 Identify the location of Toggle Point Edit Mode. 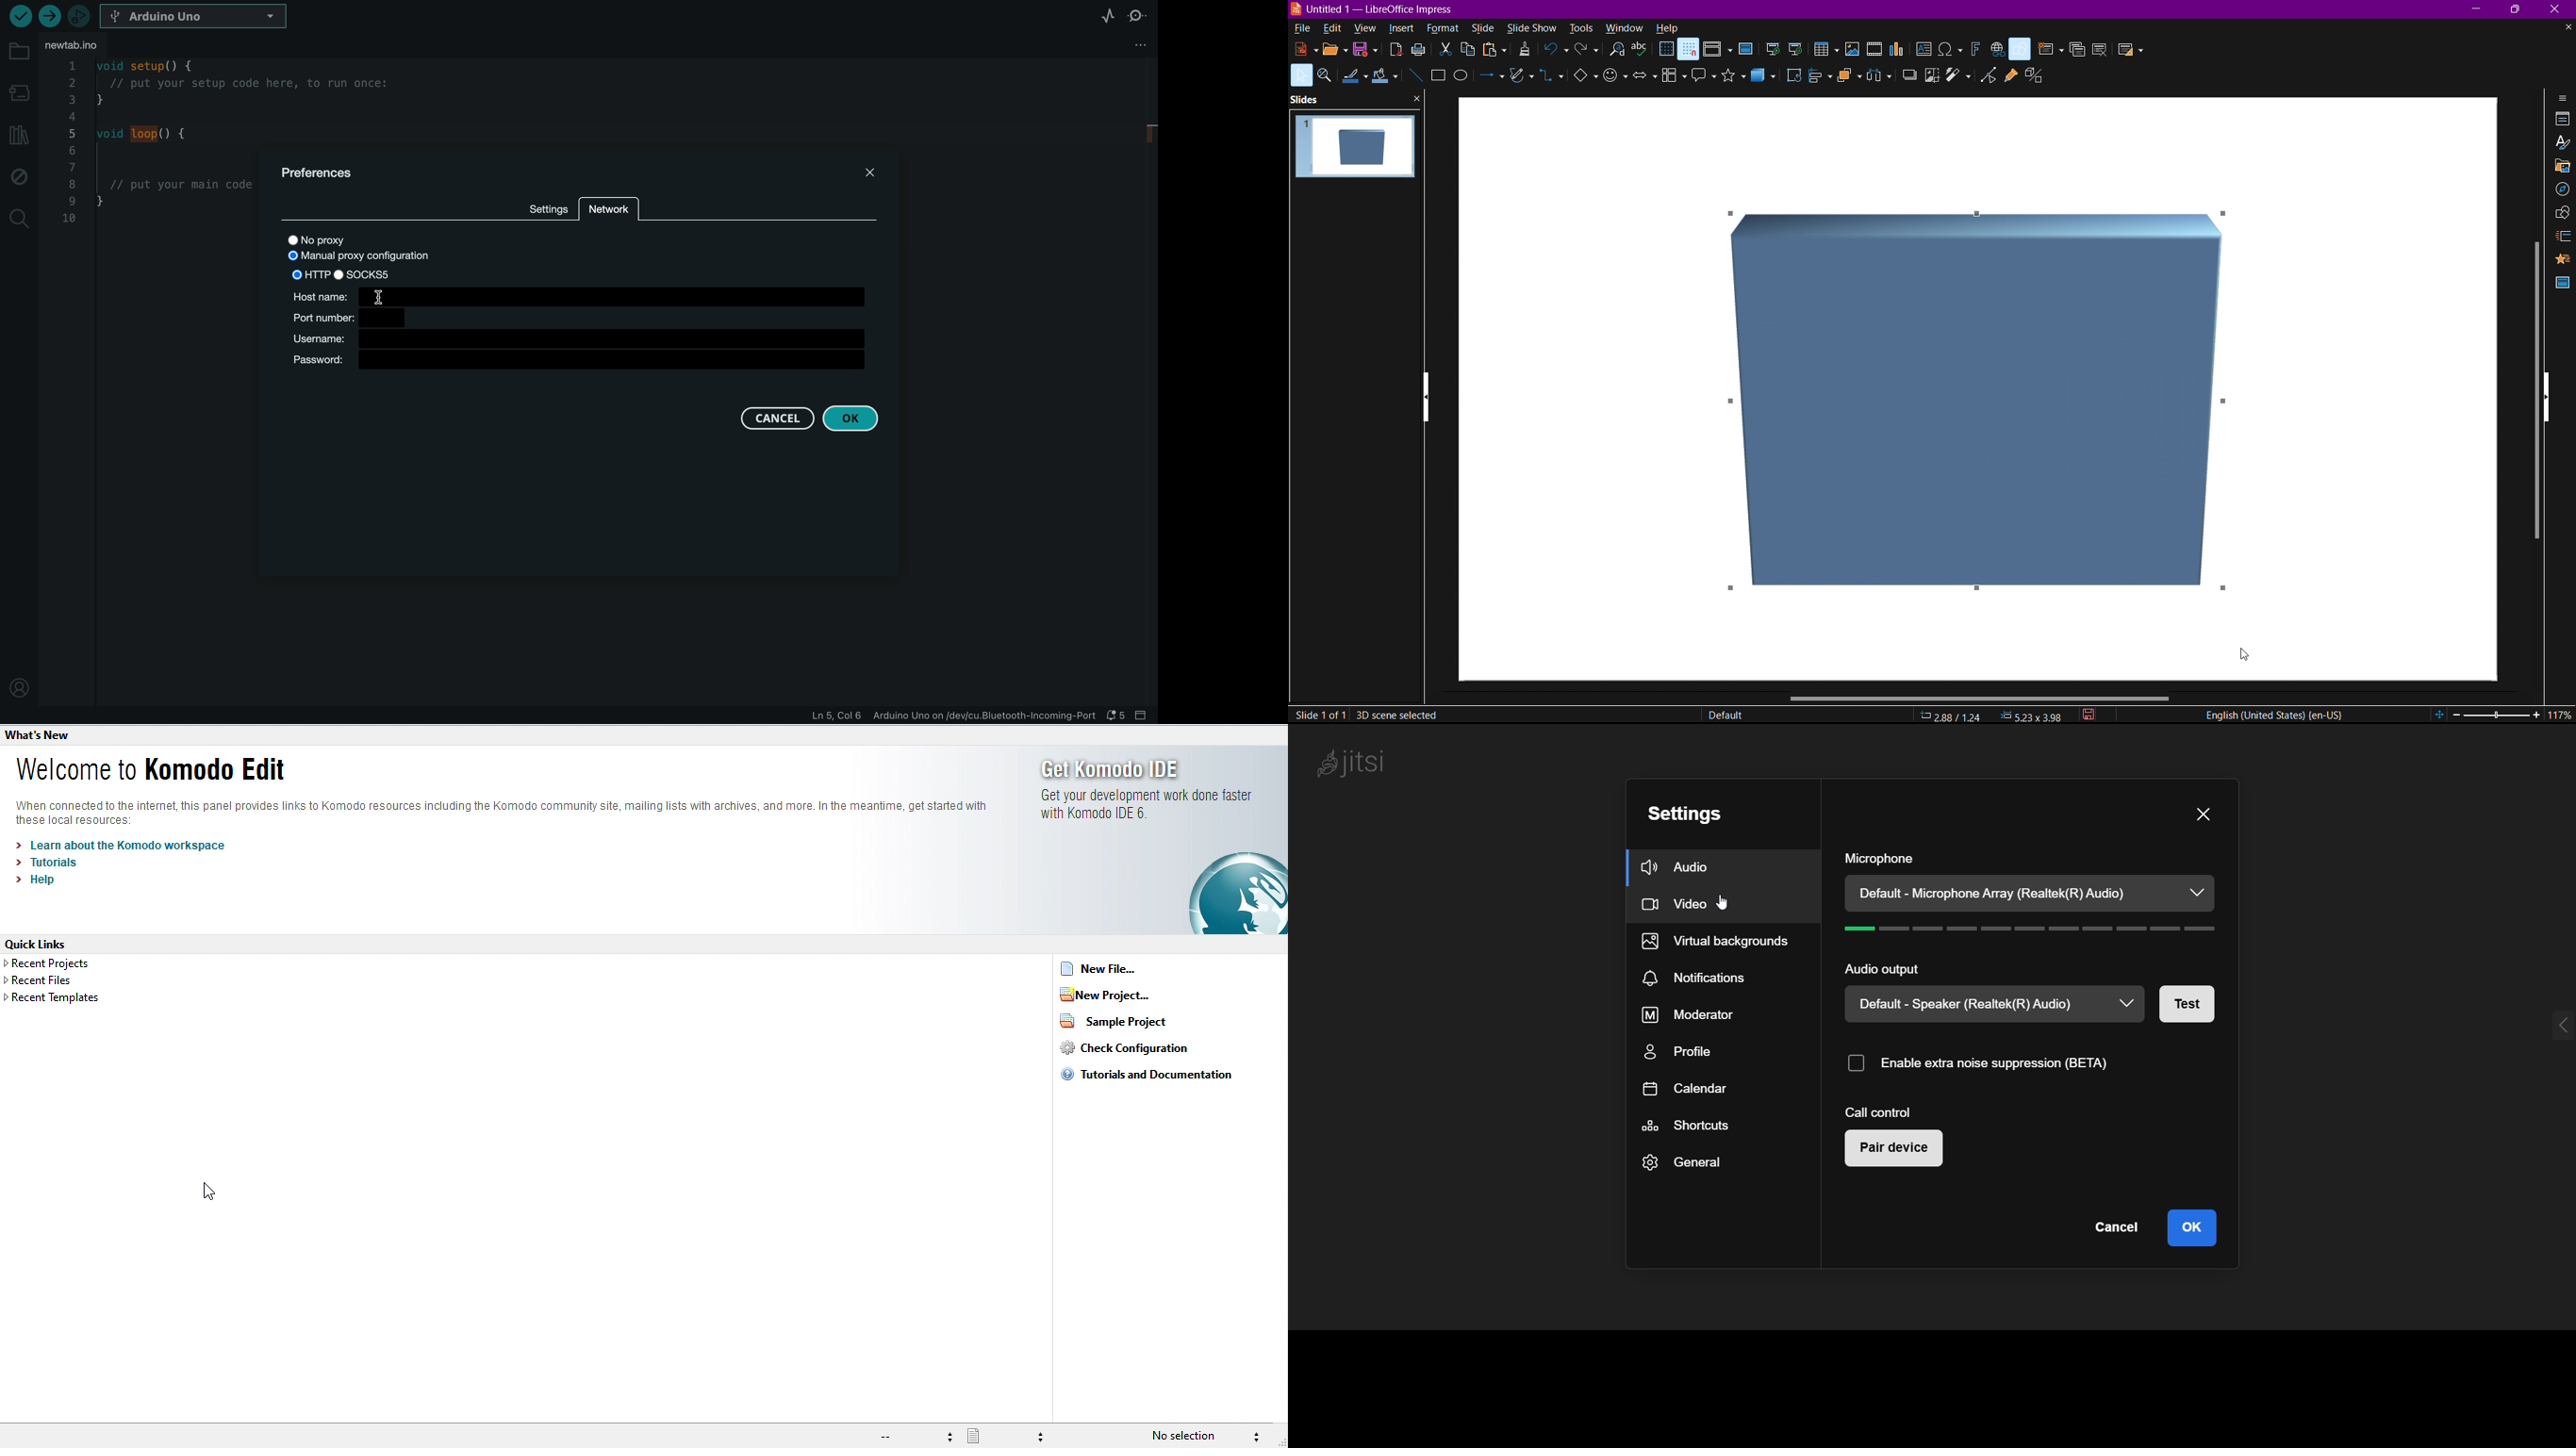
(1992, 75).